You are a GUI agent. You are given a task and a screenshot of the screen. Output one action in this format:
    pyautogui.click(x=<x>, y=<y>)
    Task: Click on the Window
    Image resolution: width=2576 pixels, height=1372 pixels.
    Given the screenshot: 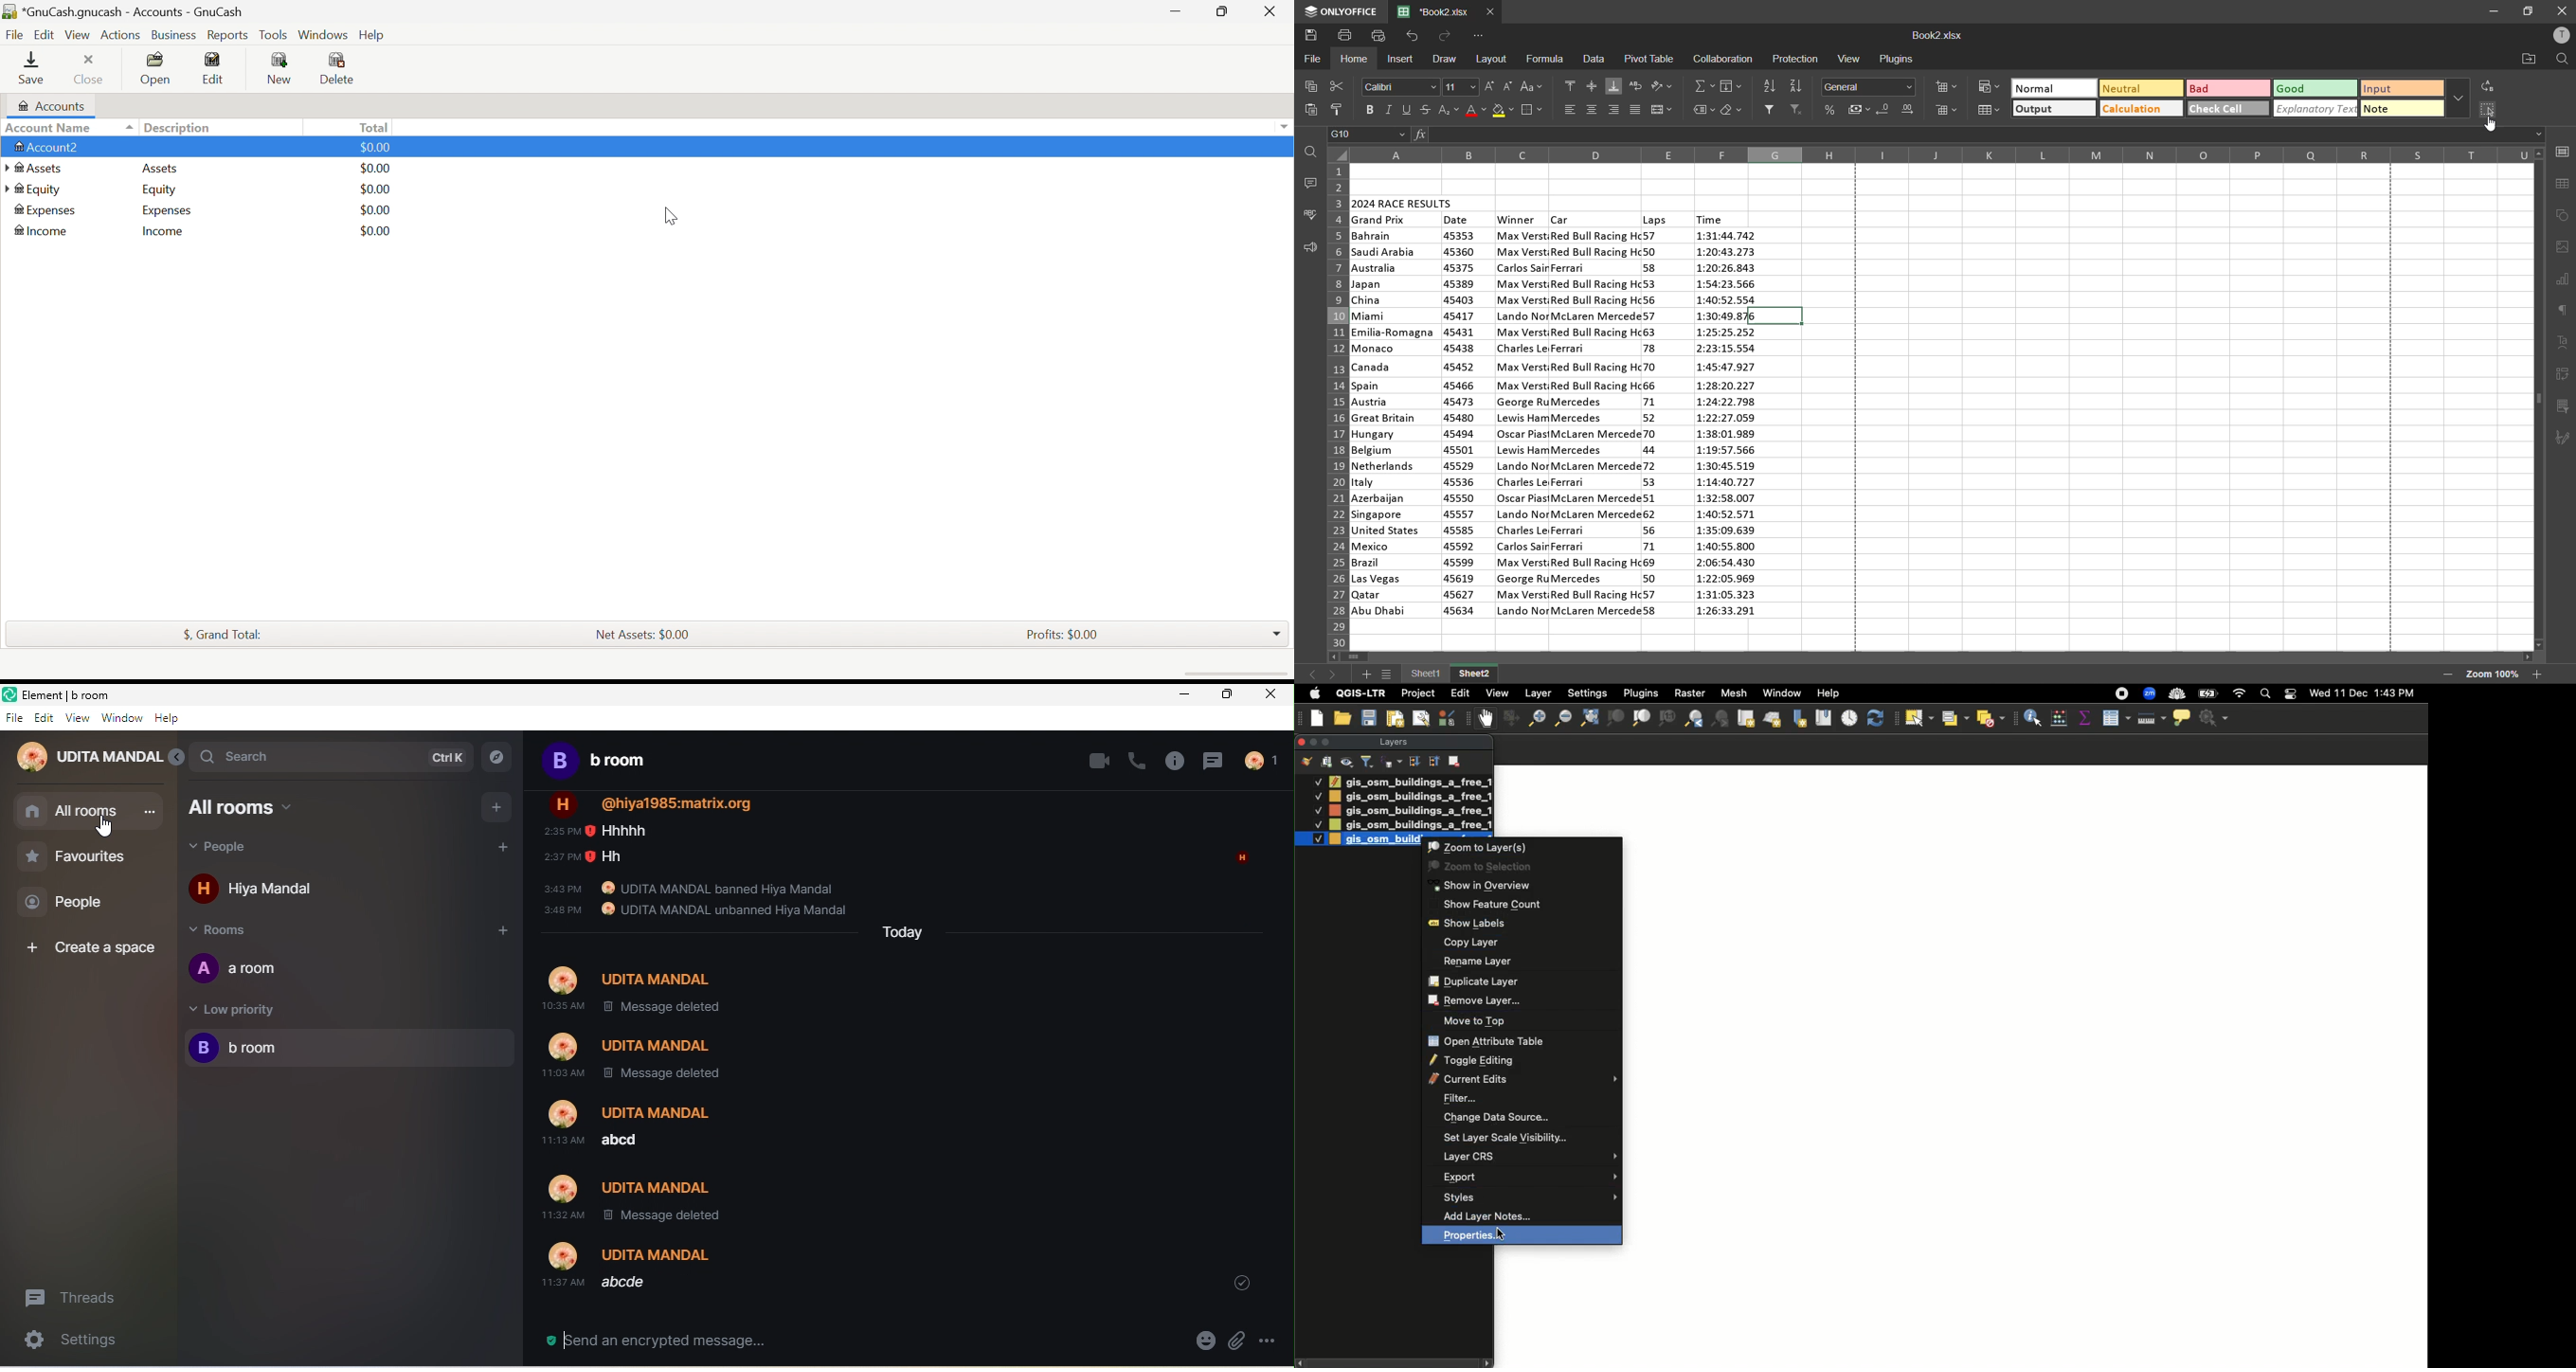 What is the action you would take?
    pyautogui.click(x=1782, y=693)
    